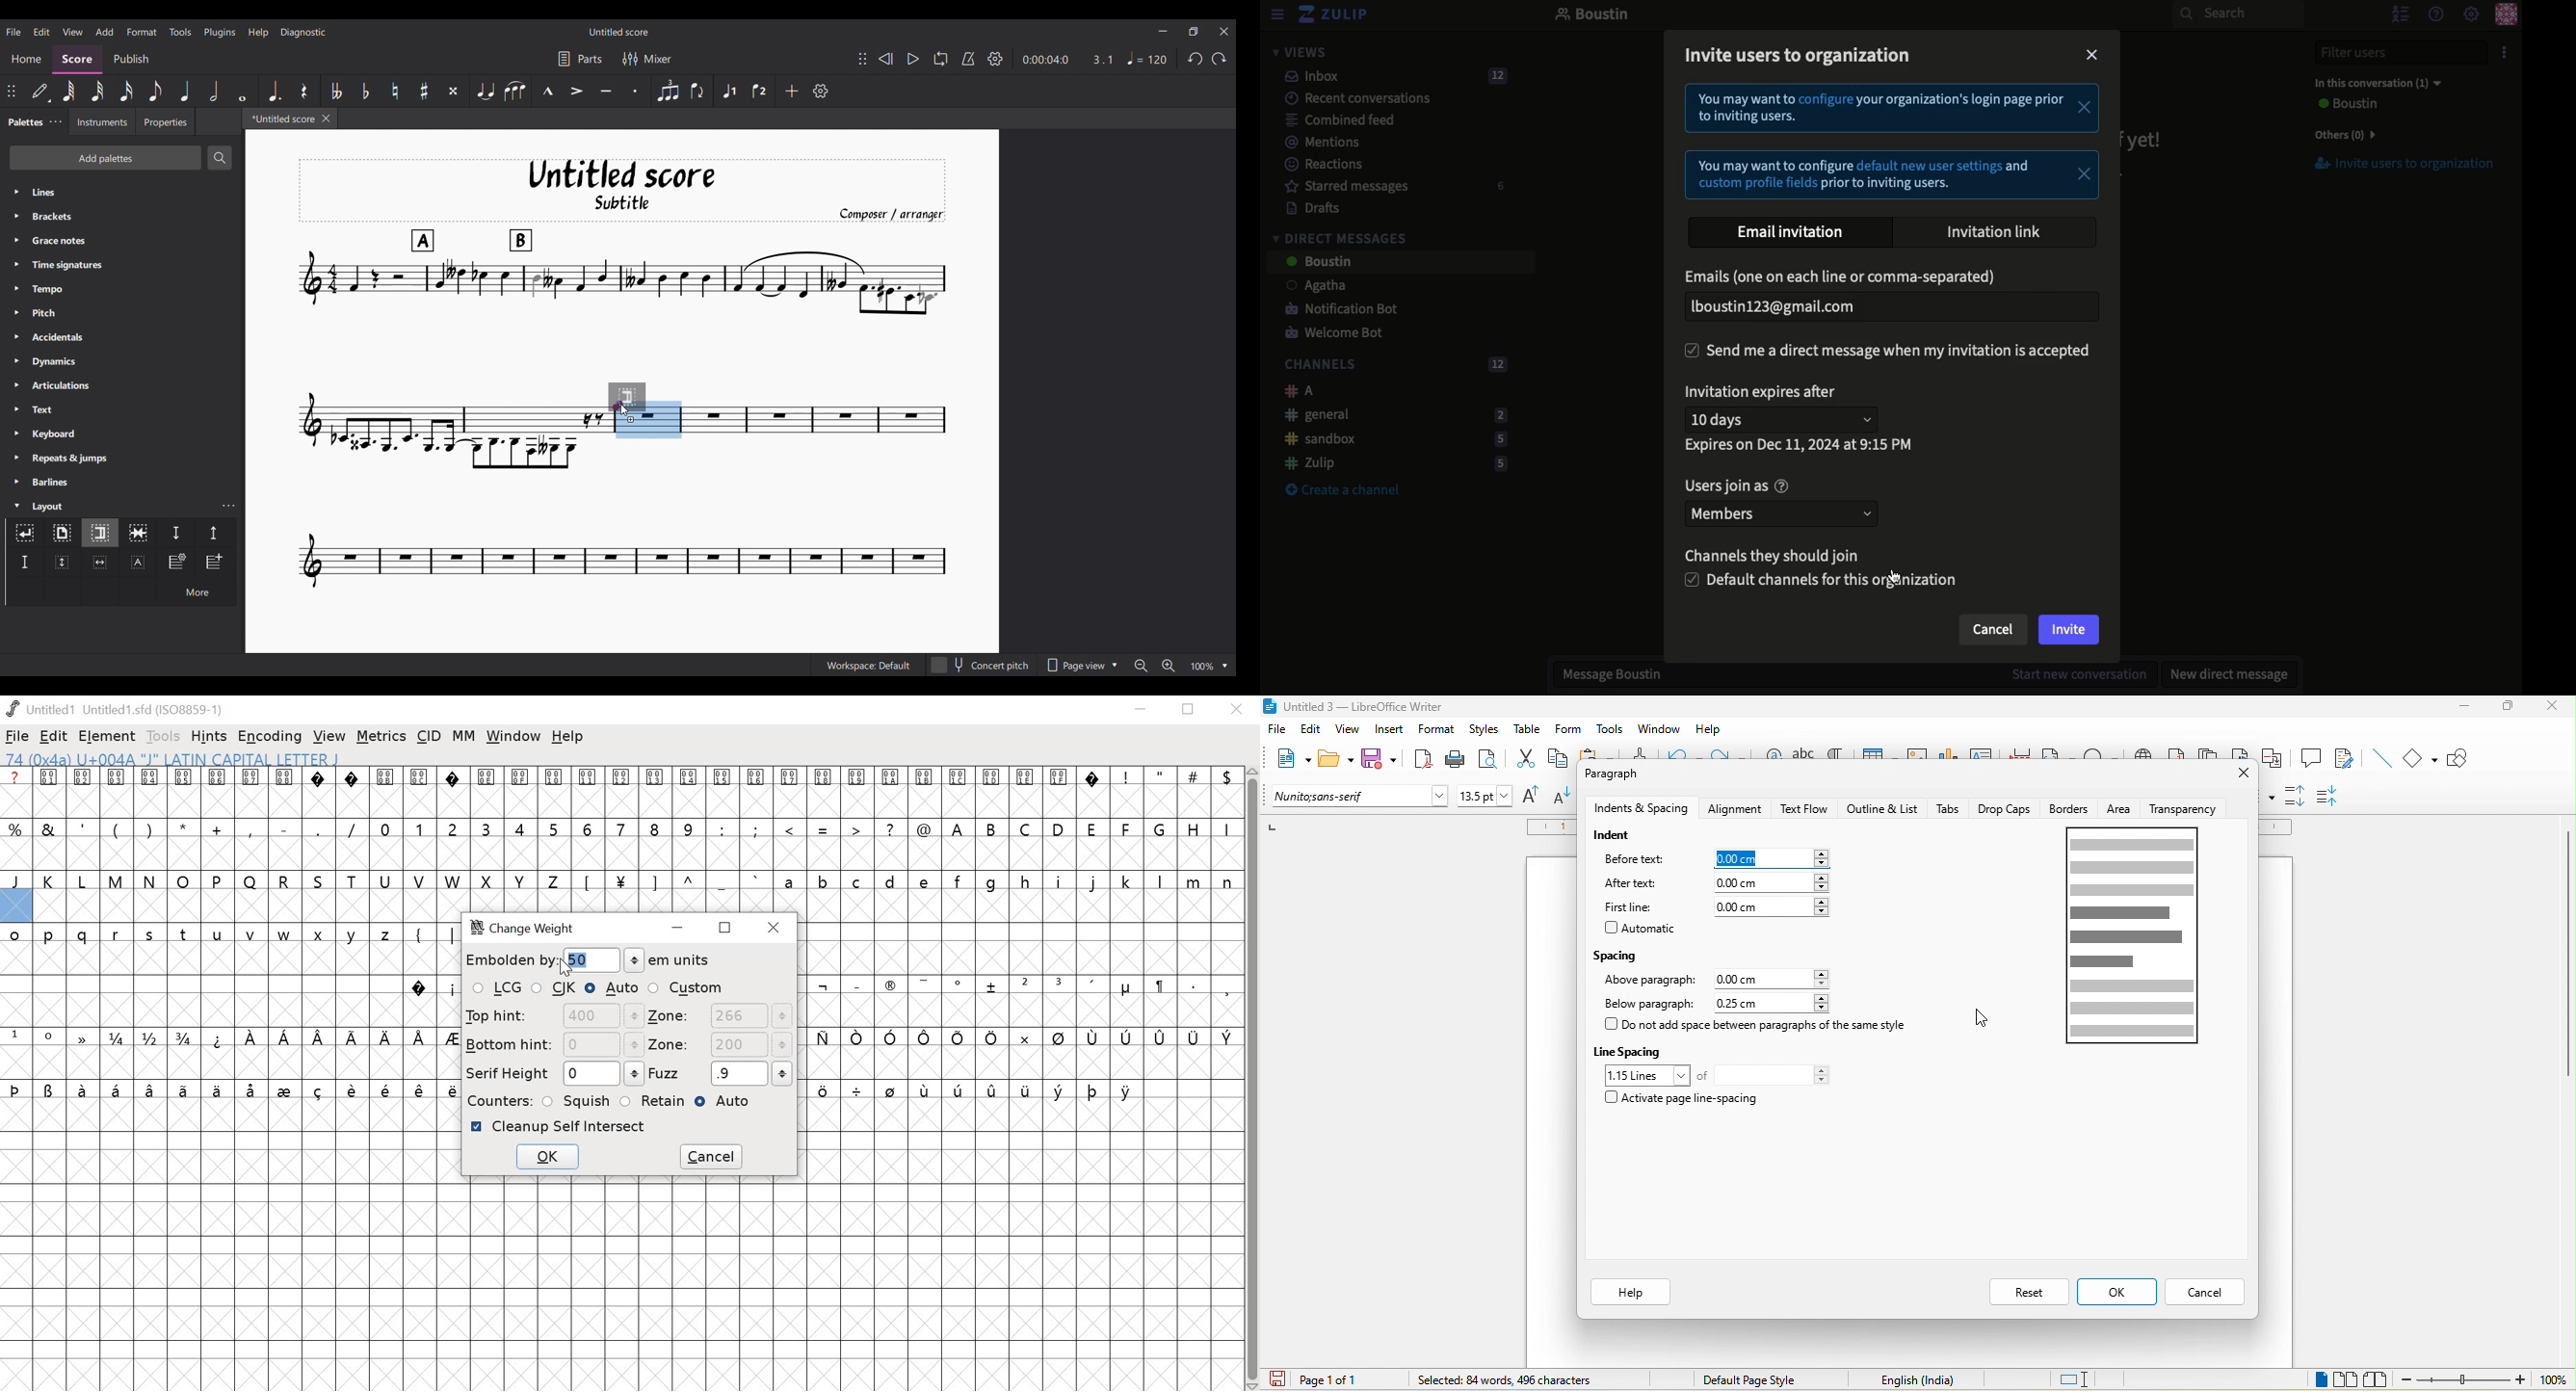  What do you see at coordinates (1759, 857) in the screenshot?
I see `0.00 cm` at bounding box center [1759, 857].